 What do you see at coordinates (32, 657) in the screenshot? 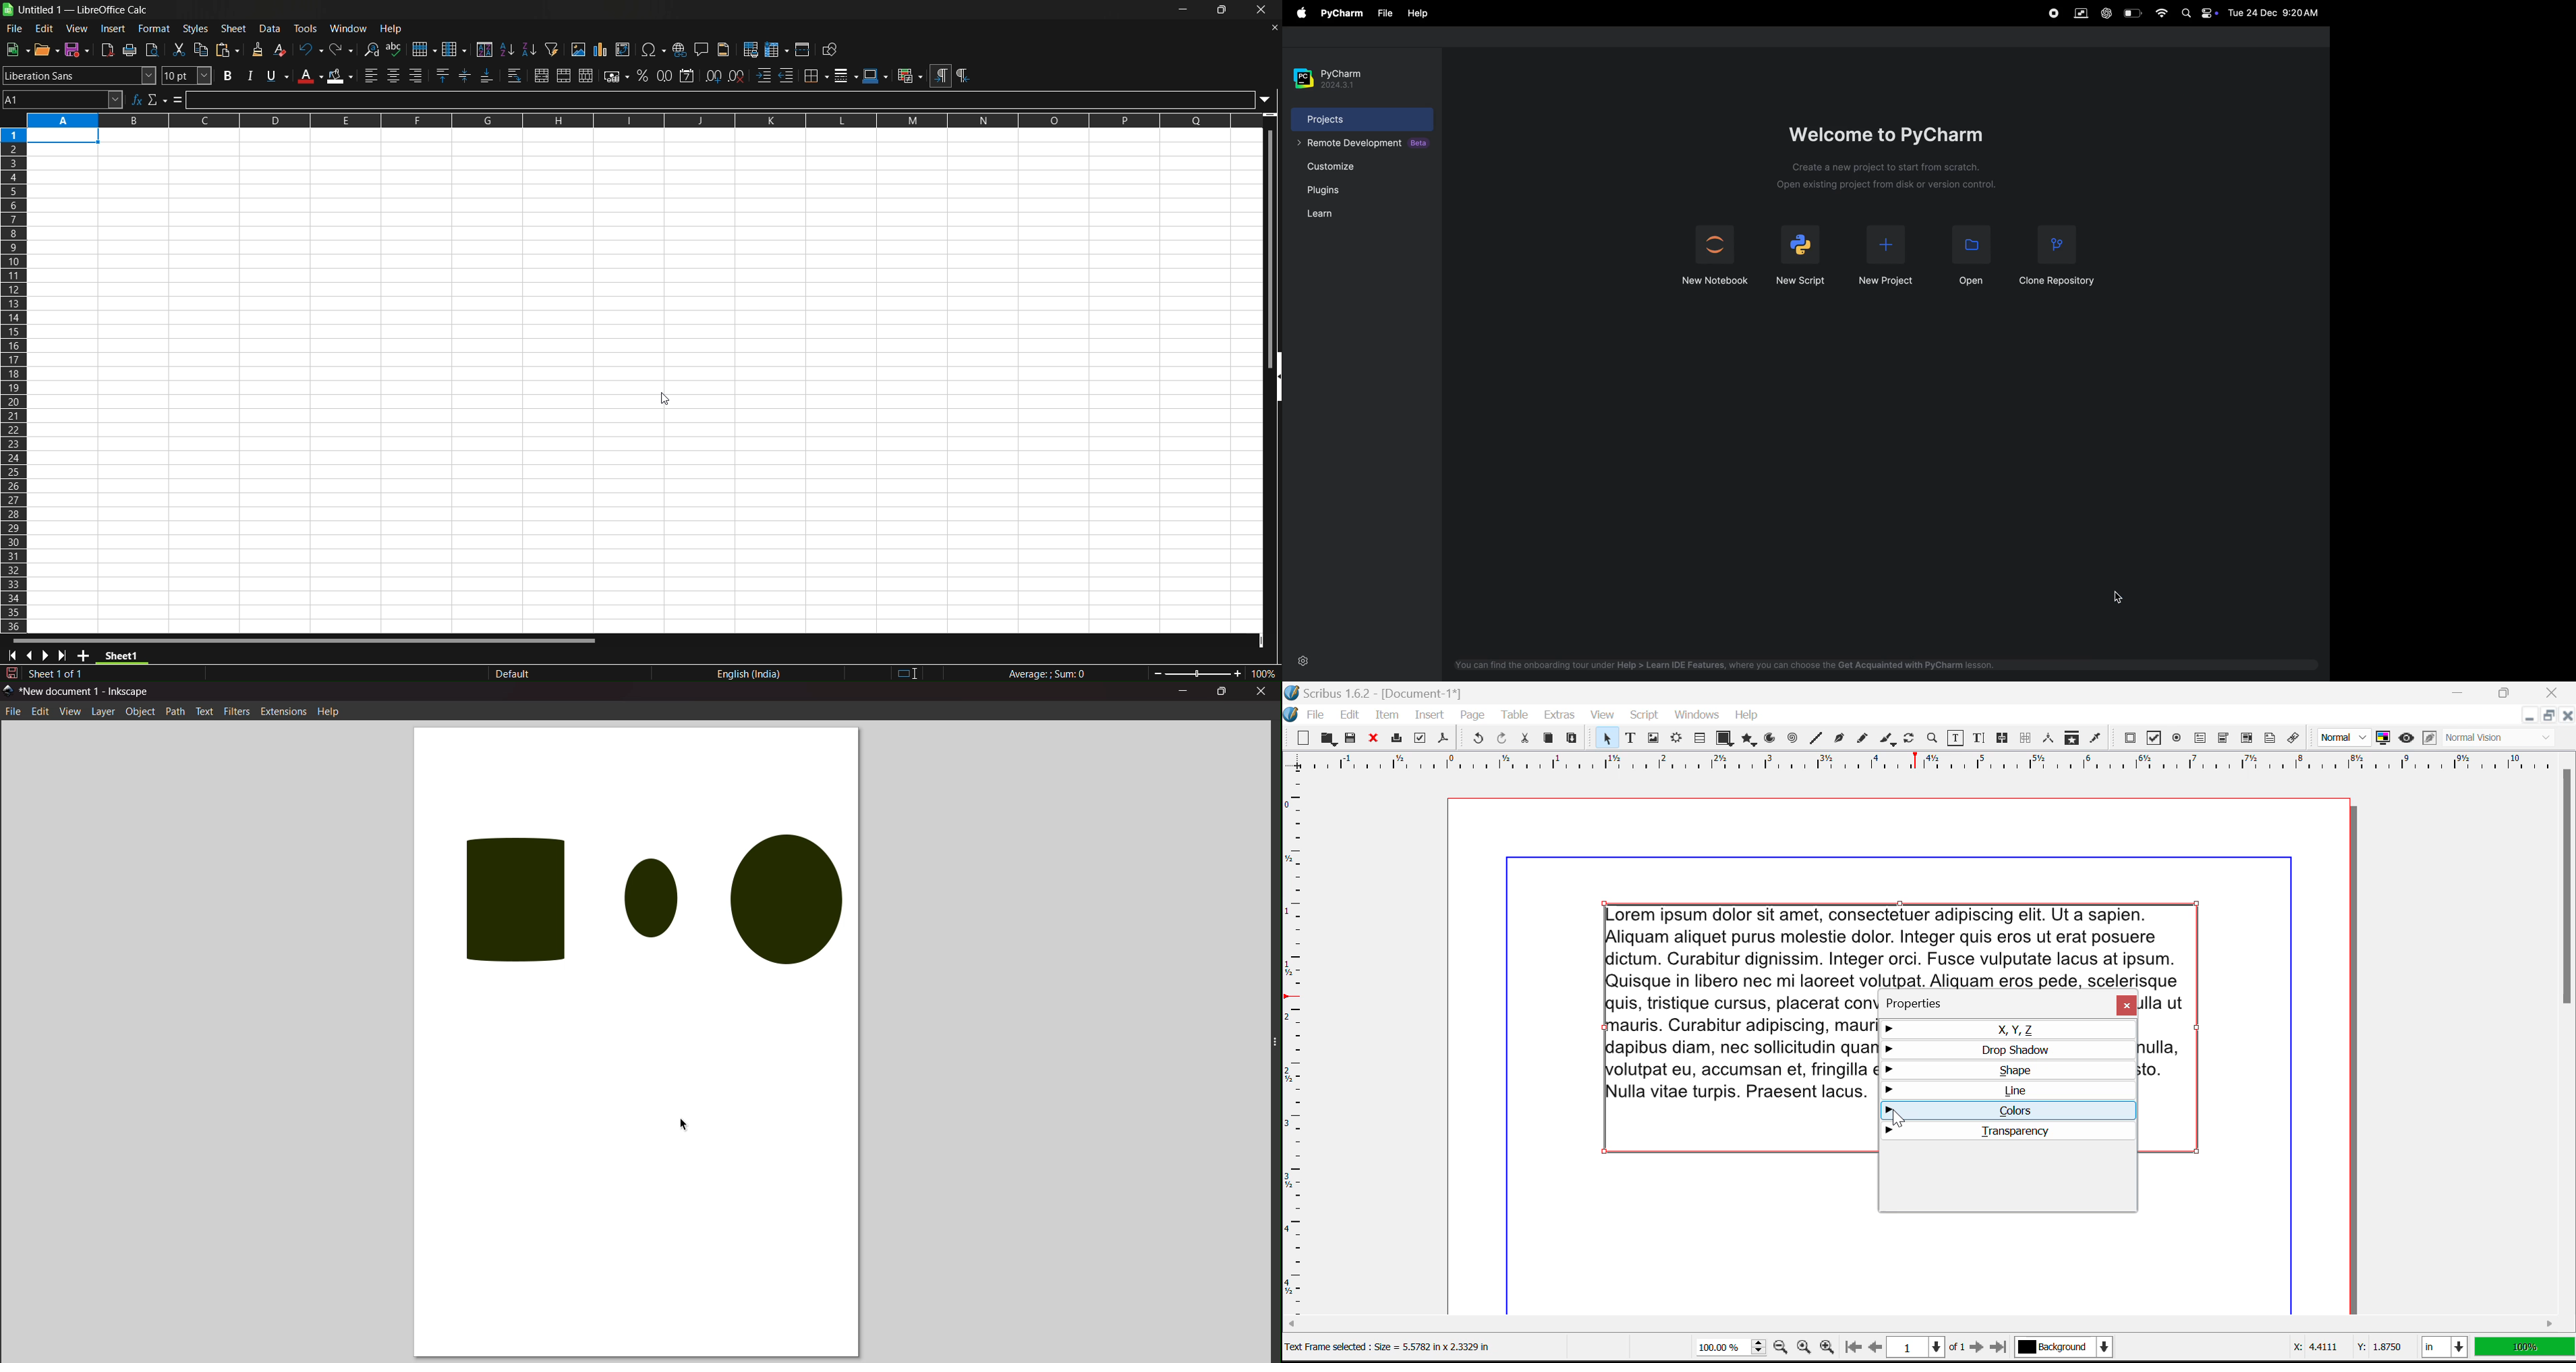
I see `scroll to previous sheet` at bounding box center [32, 657].